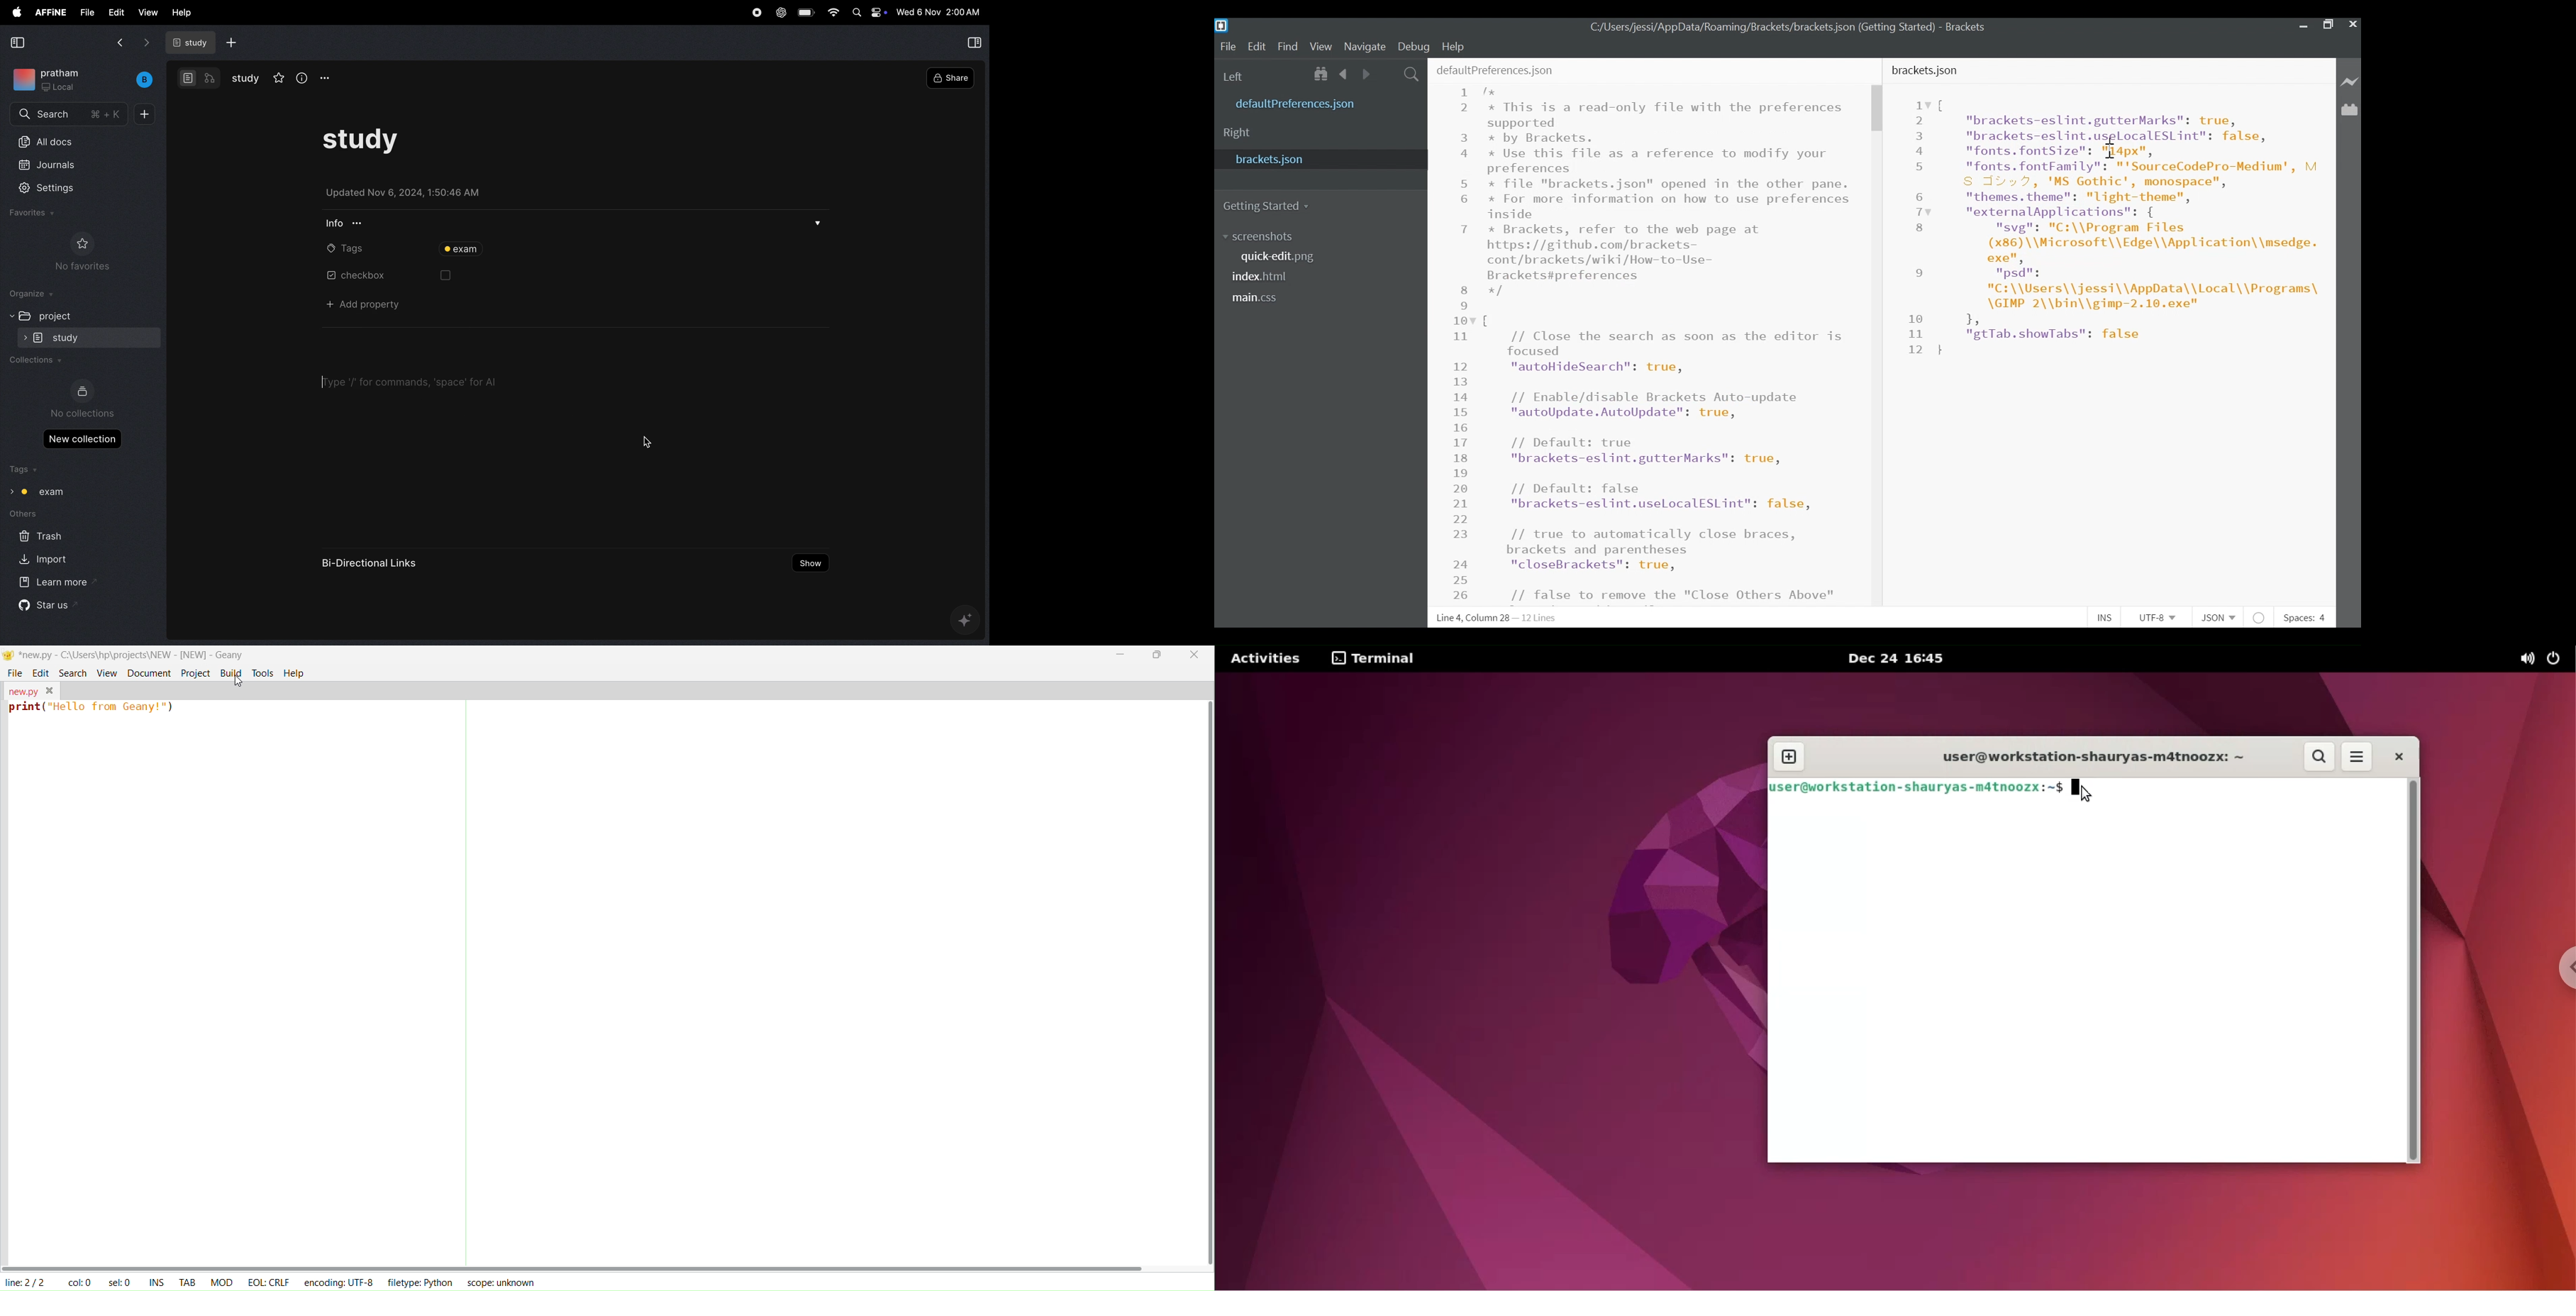  Describe the element at coordinates (1800, 28) in the screenshot. I see `C:/Users/jessi/AppData/Roaming/Brackets/brackets. json (Getting Started) - Brackets` at that location.